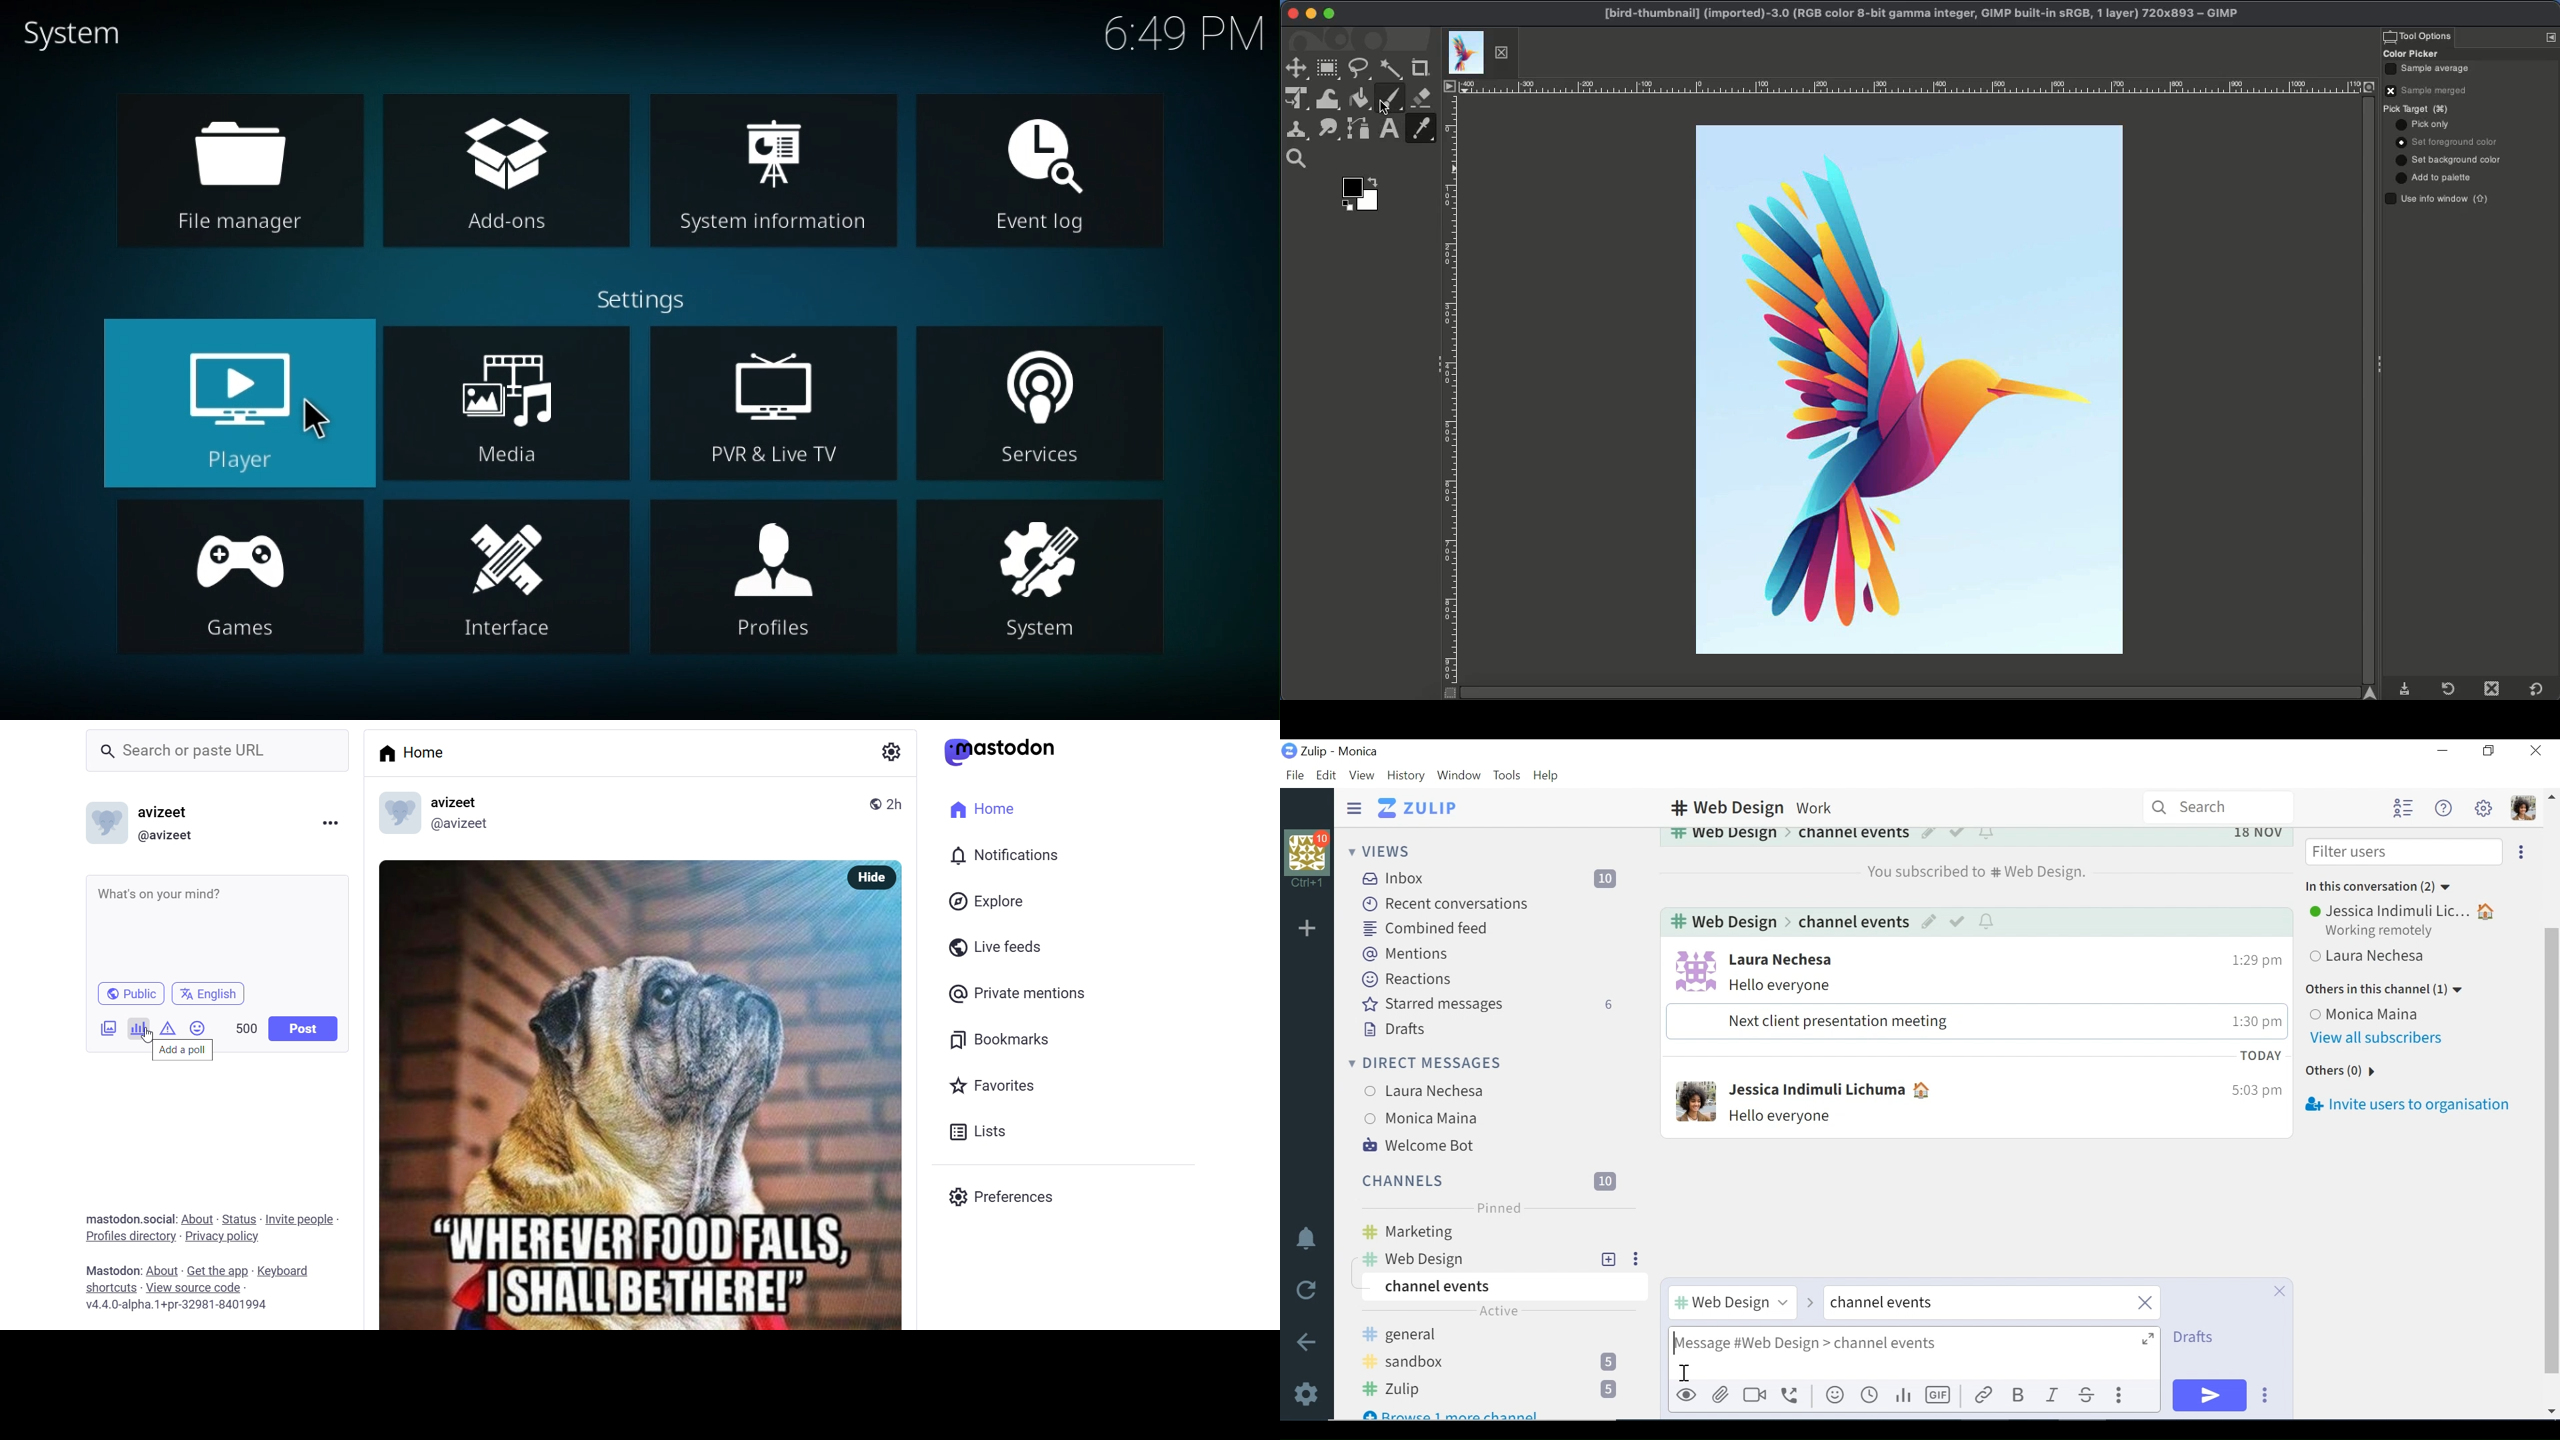 The height and width of the screenshot is (1456, 2576). I want to click on live feed, so click(992, 946).